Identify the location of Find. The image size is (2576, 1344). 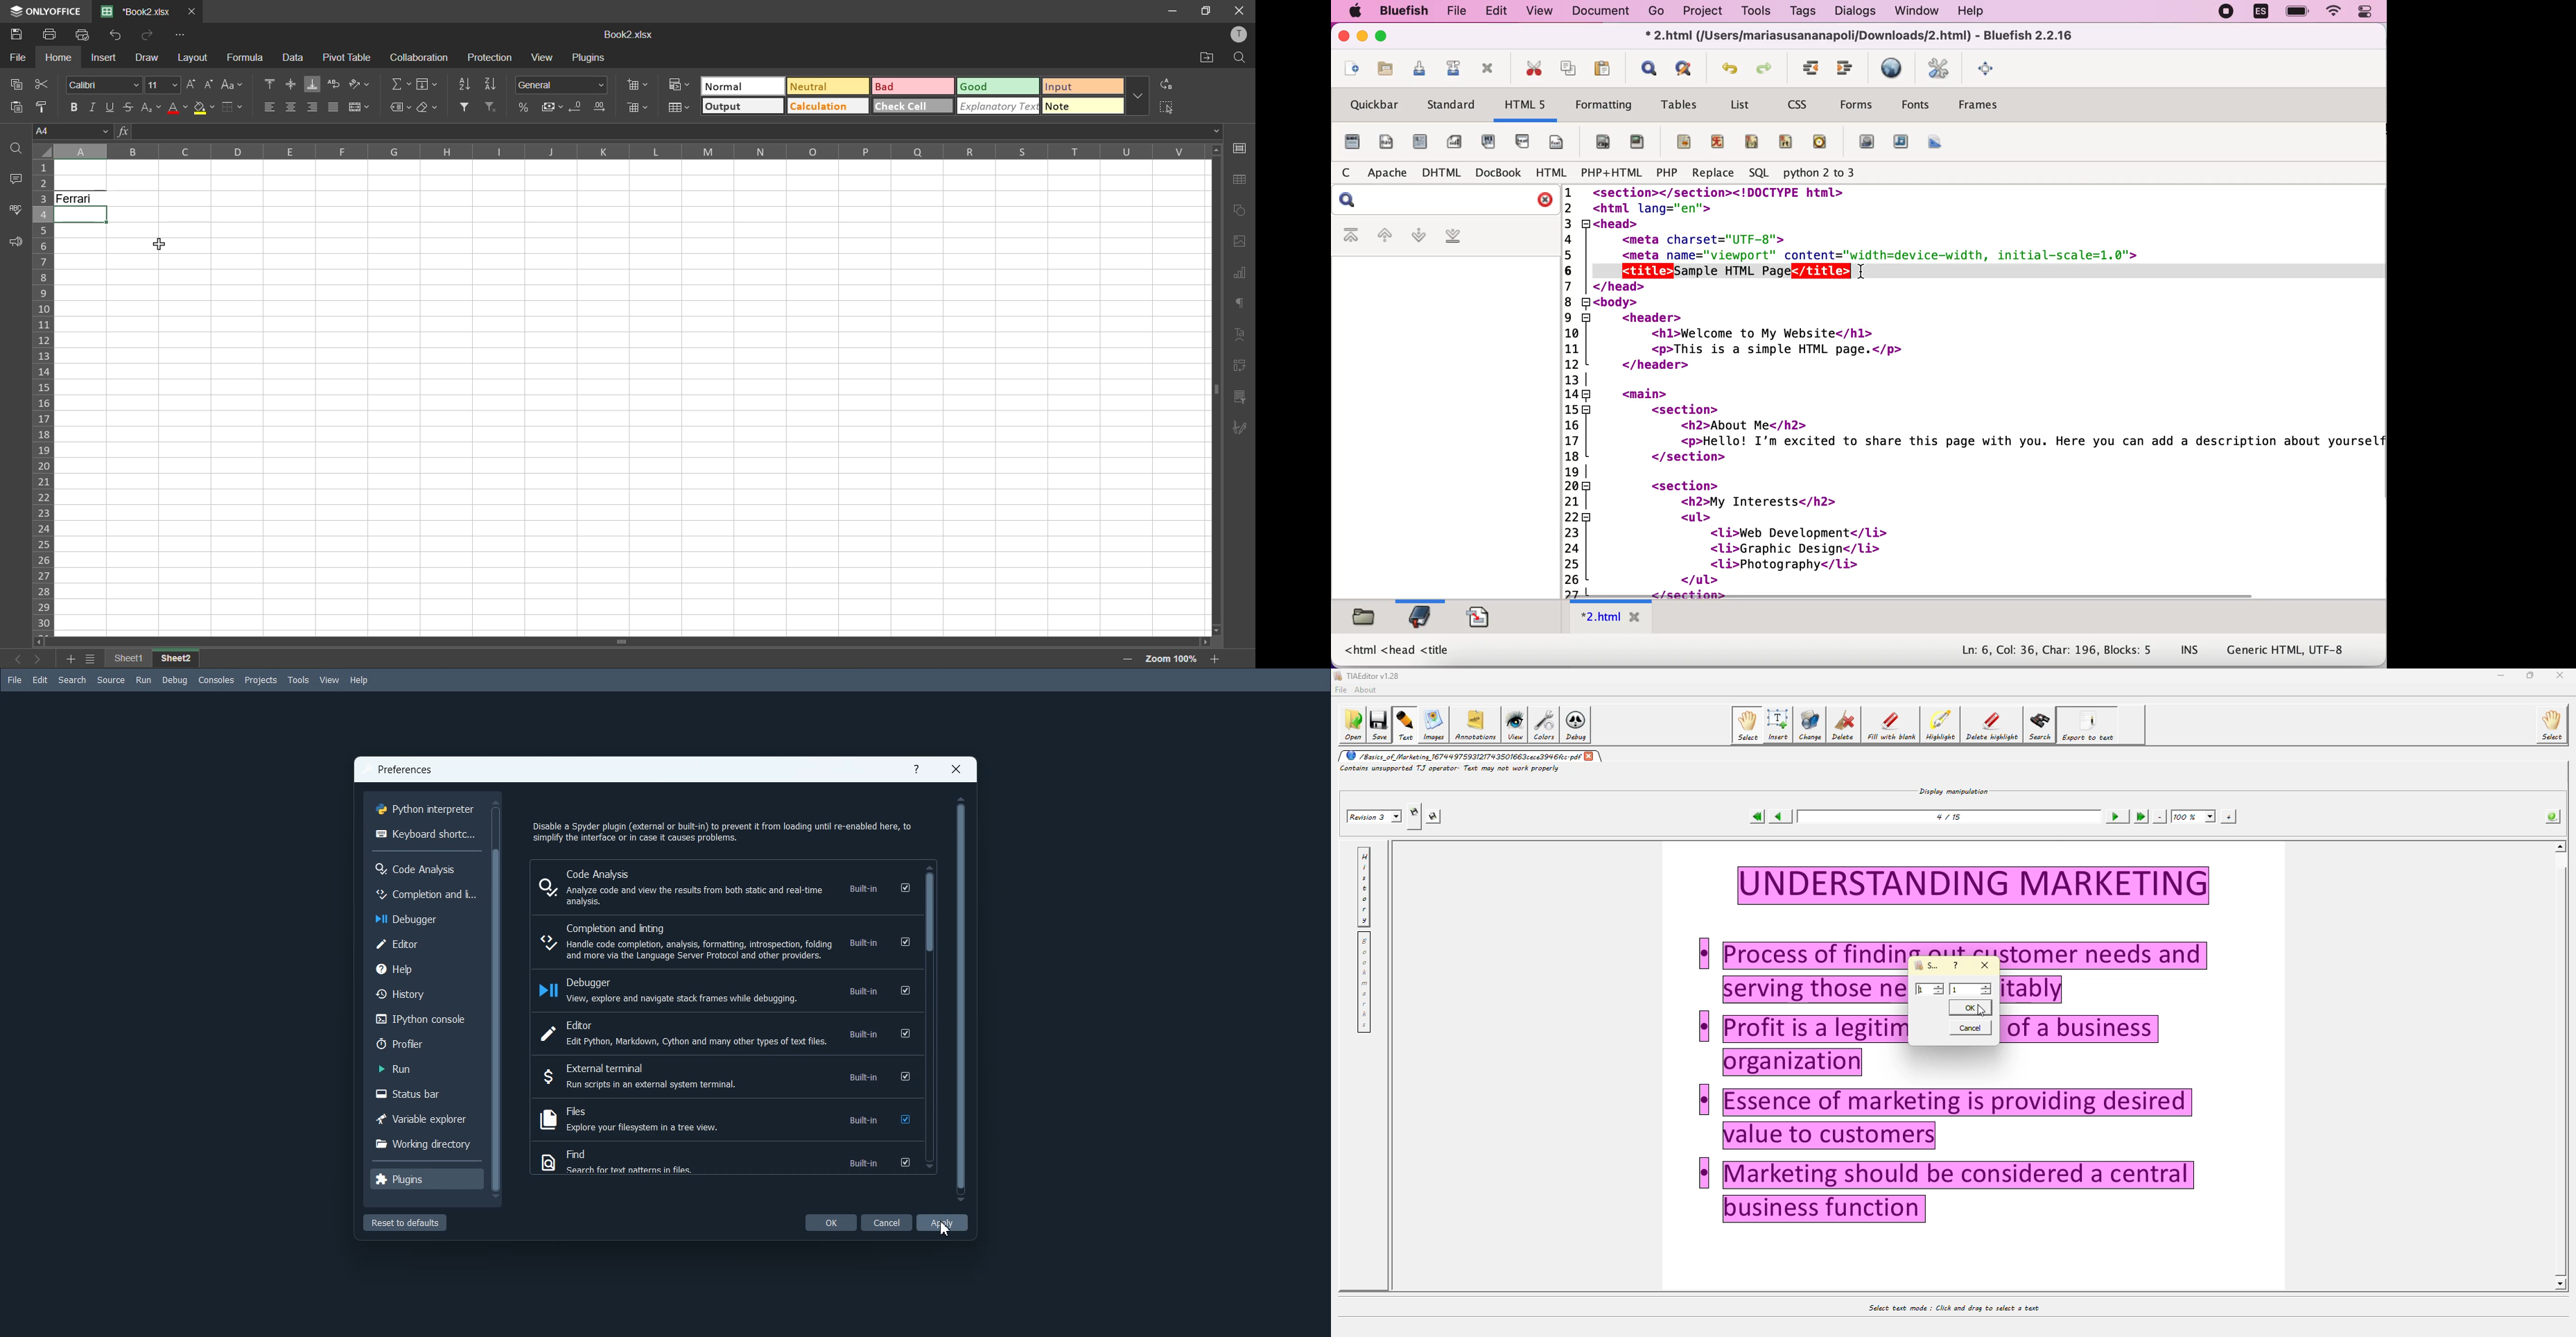
(724, 1161).